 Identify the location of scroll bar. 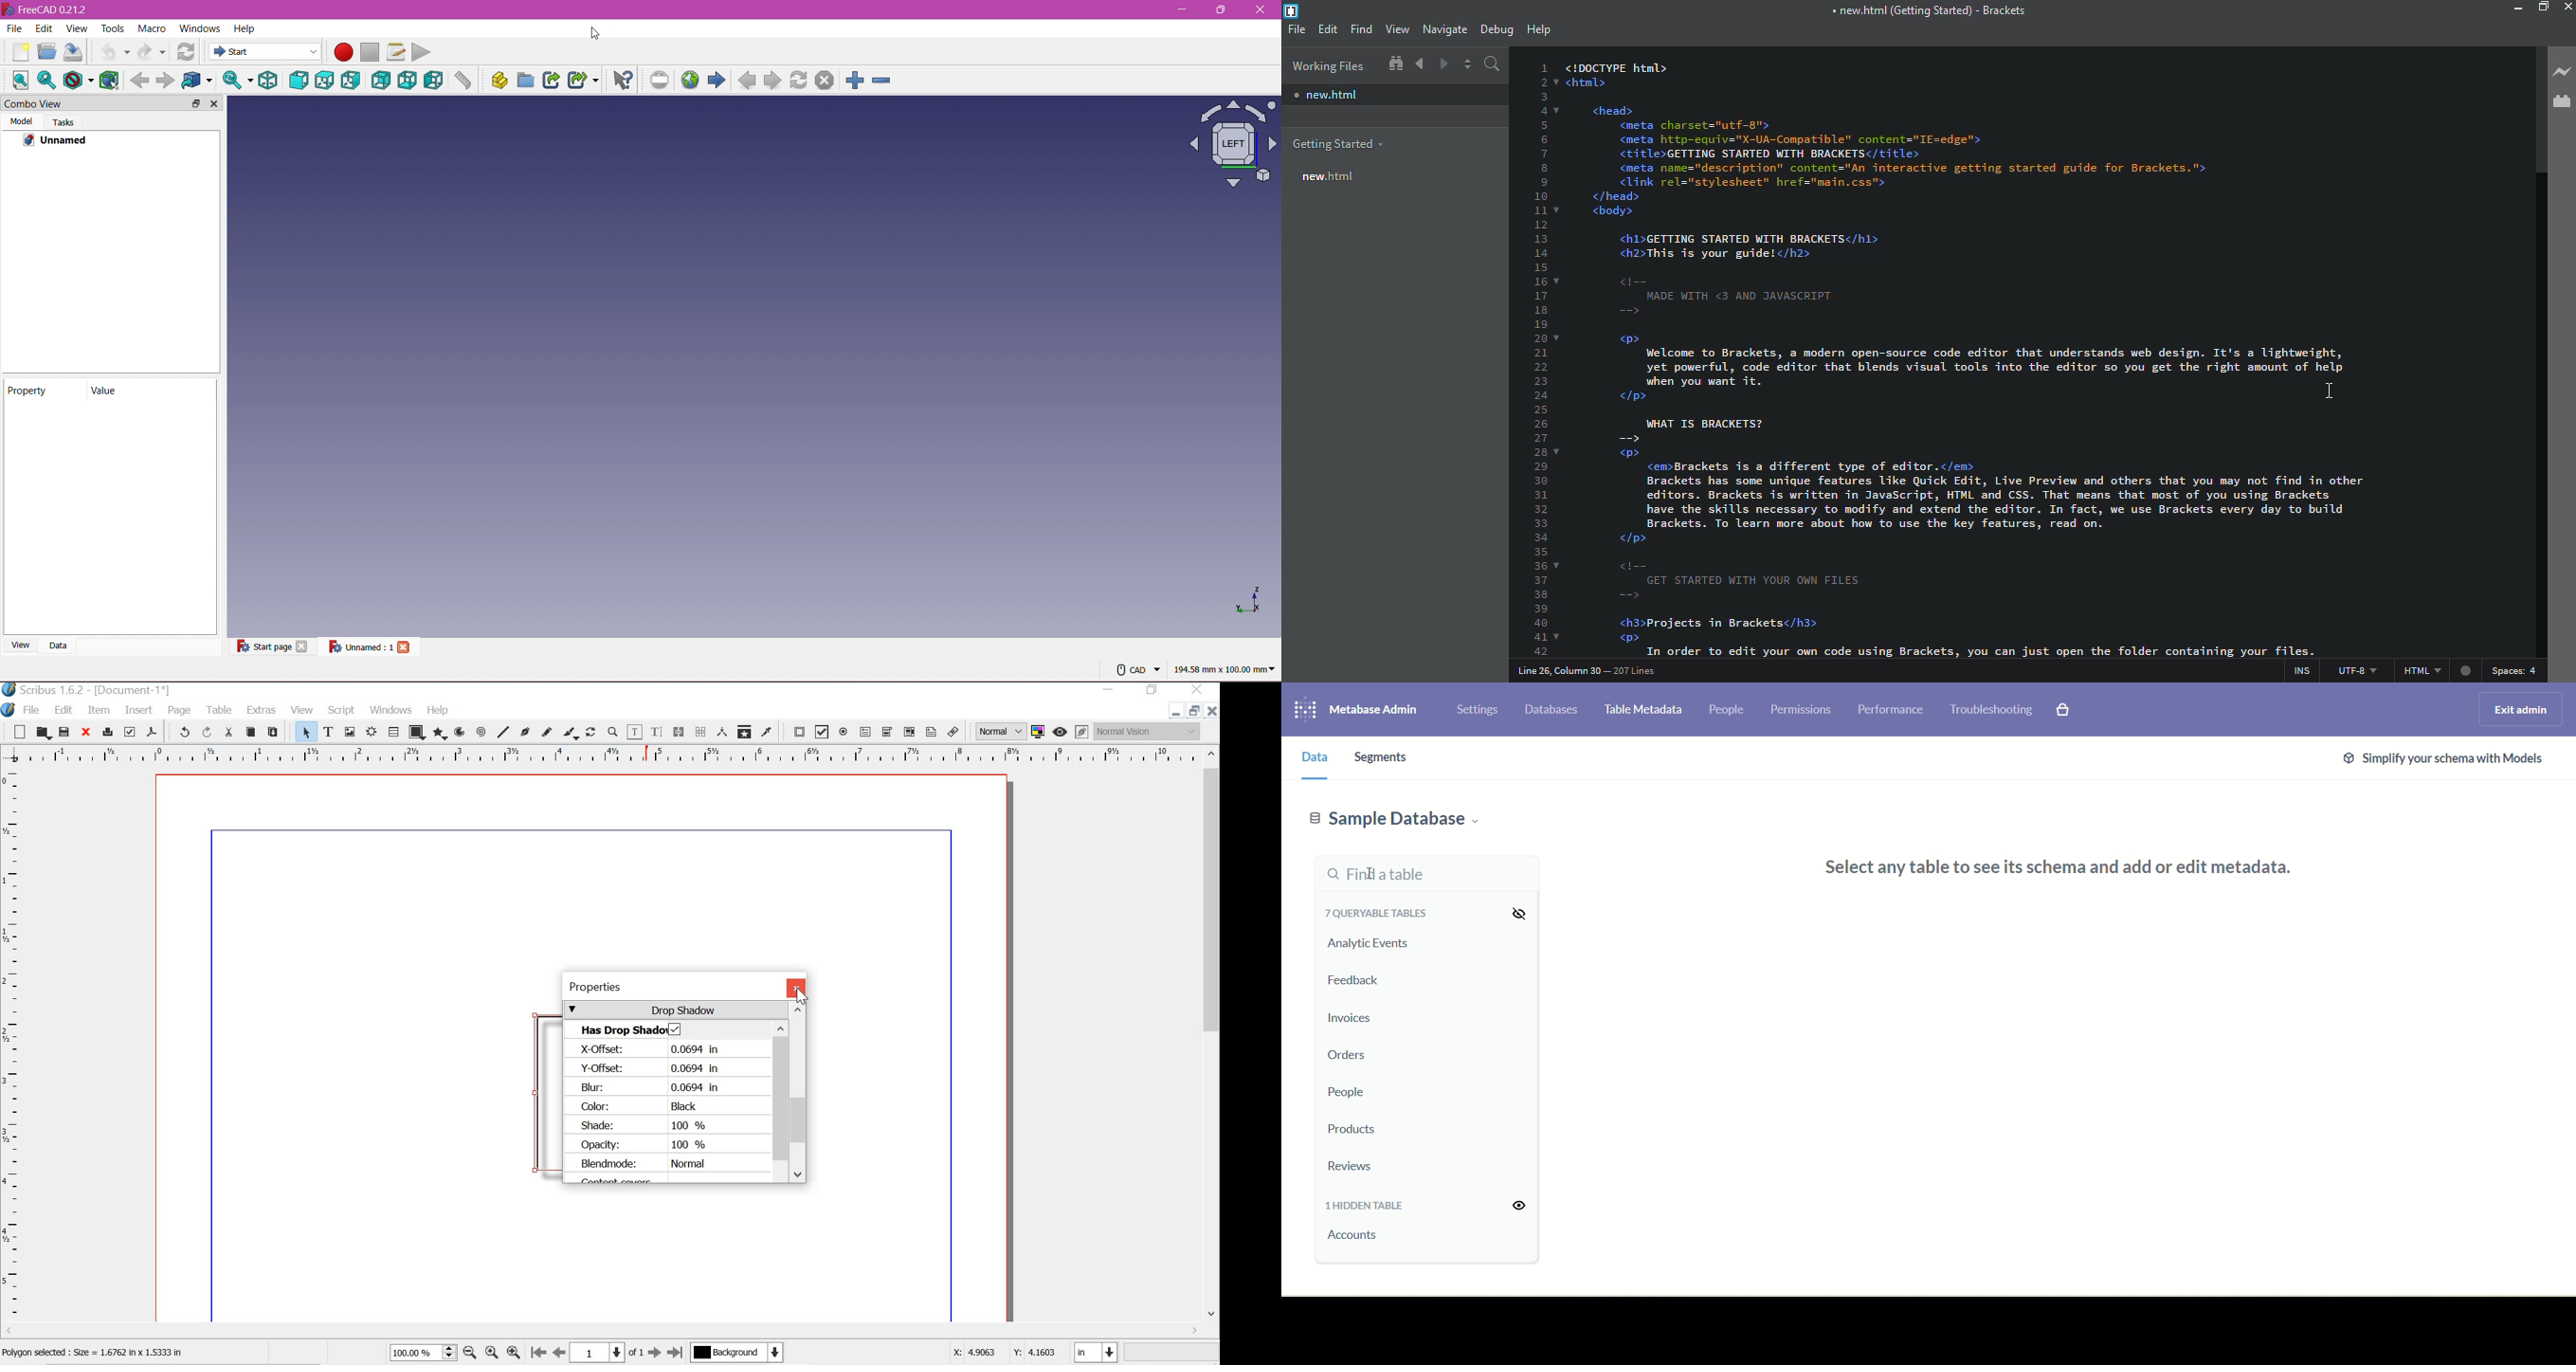
(2532, 110).